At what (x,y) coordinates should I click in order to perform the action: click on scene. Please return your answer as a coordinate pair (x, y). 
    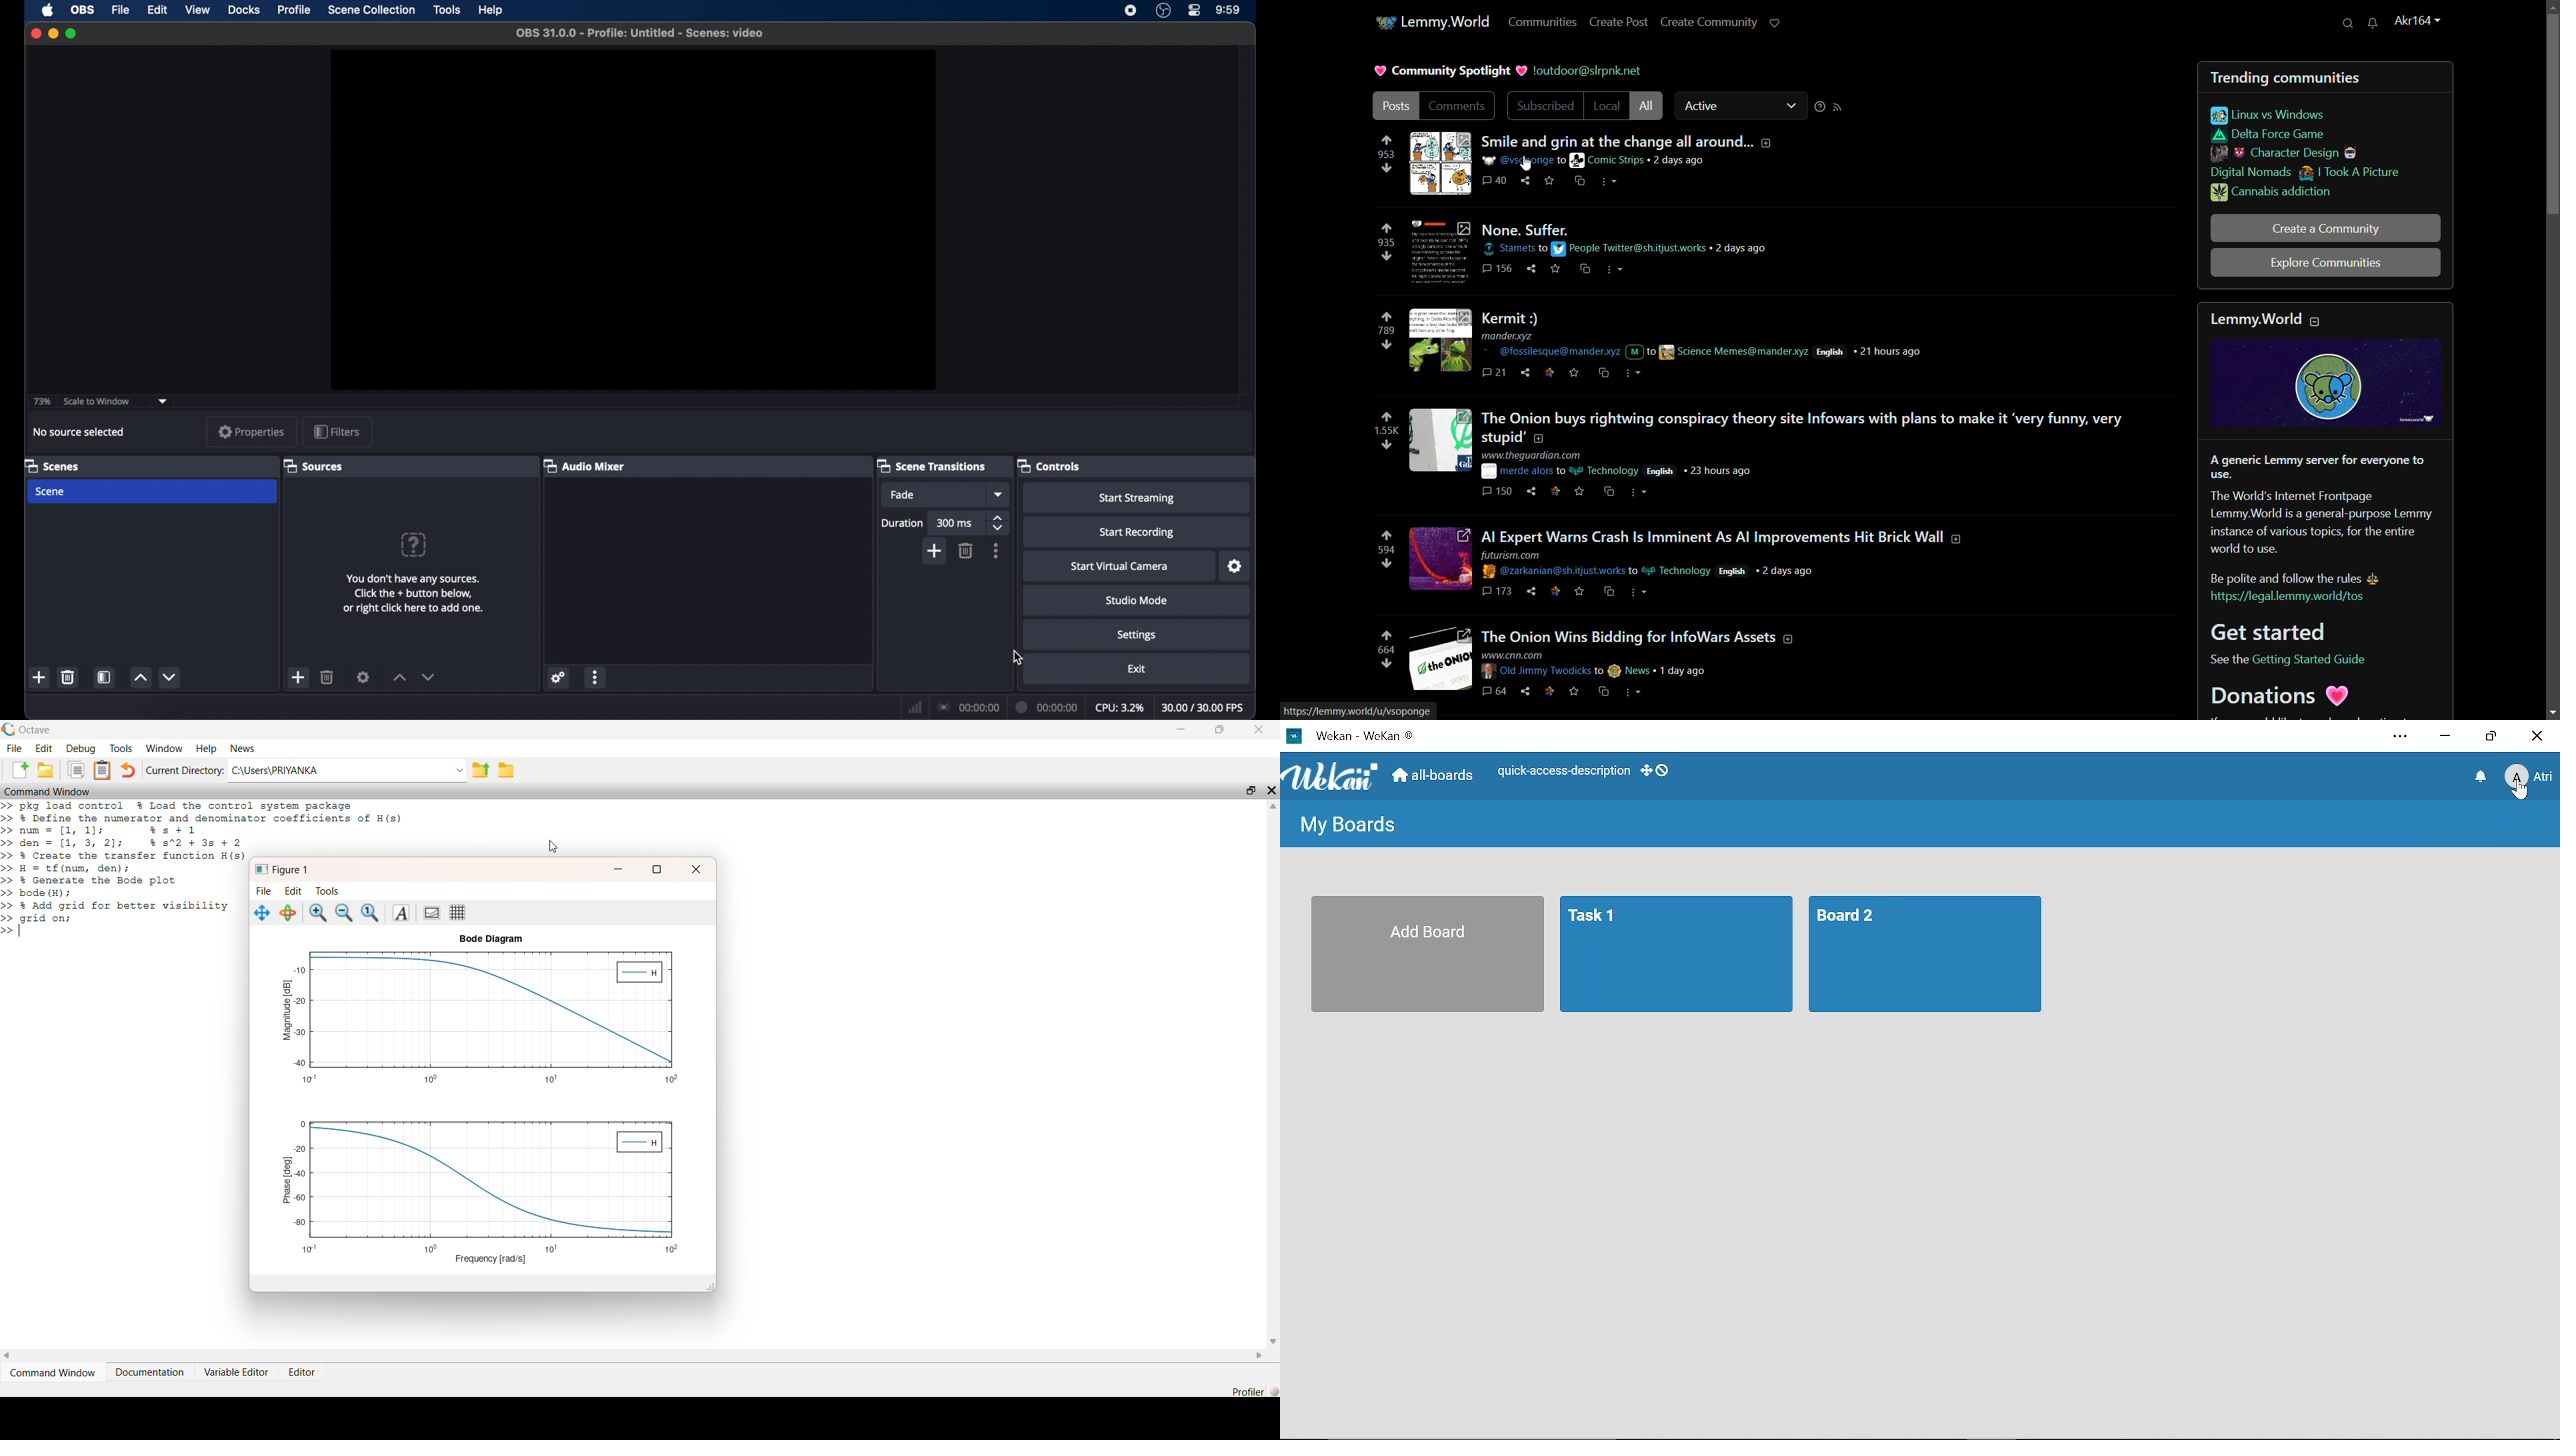
    Looking at the image, I should click on (51, 491).